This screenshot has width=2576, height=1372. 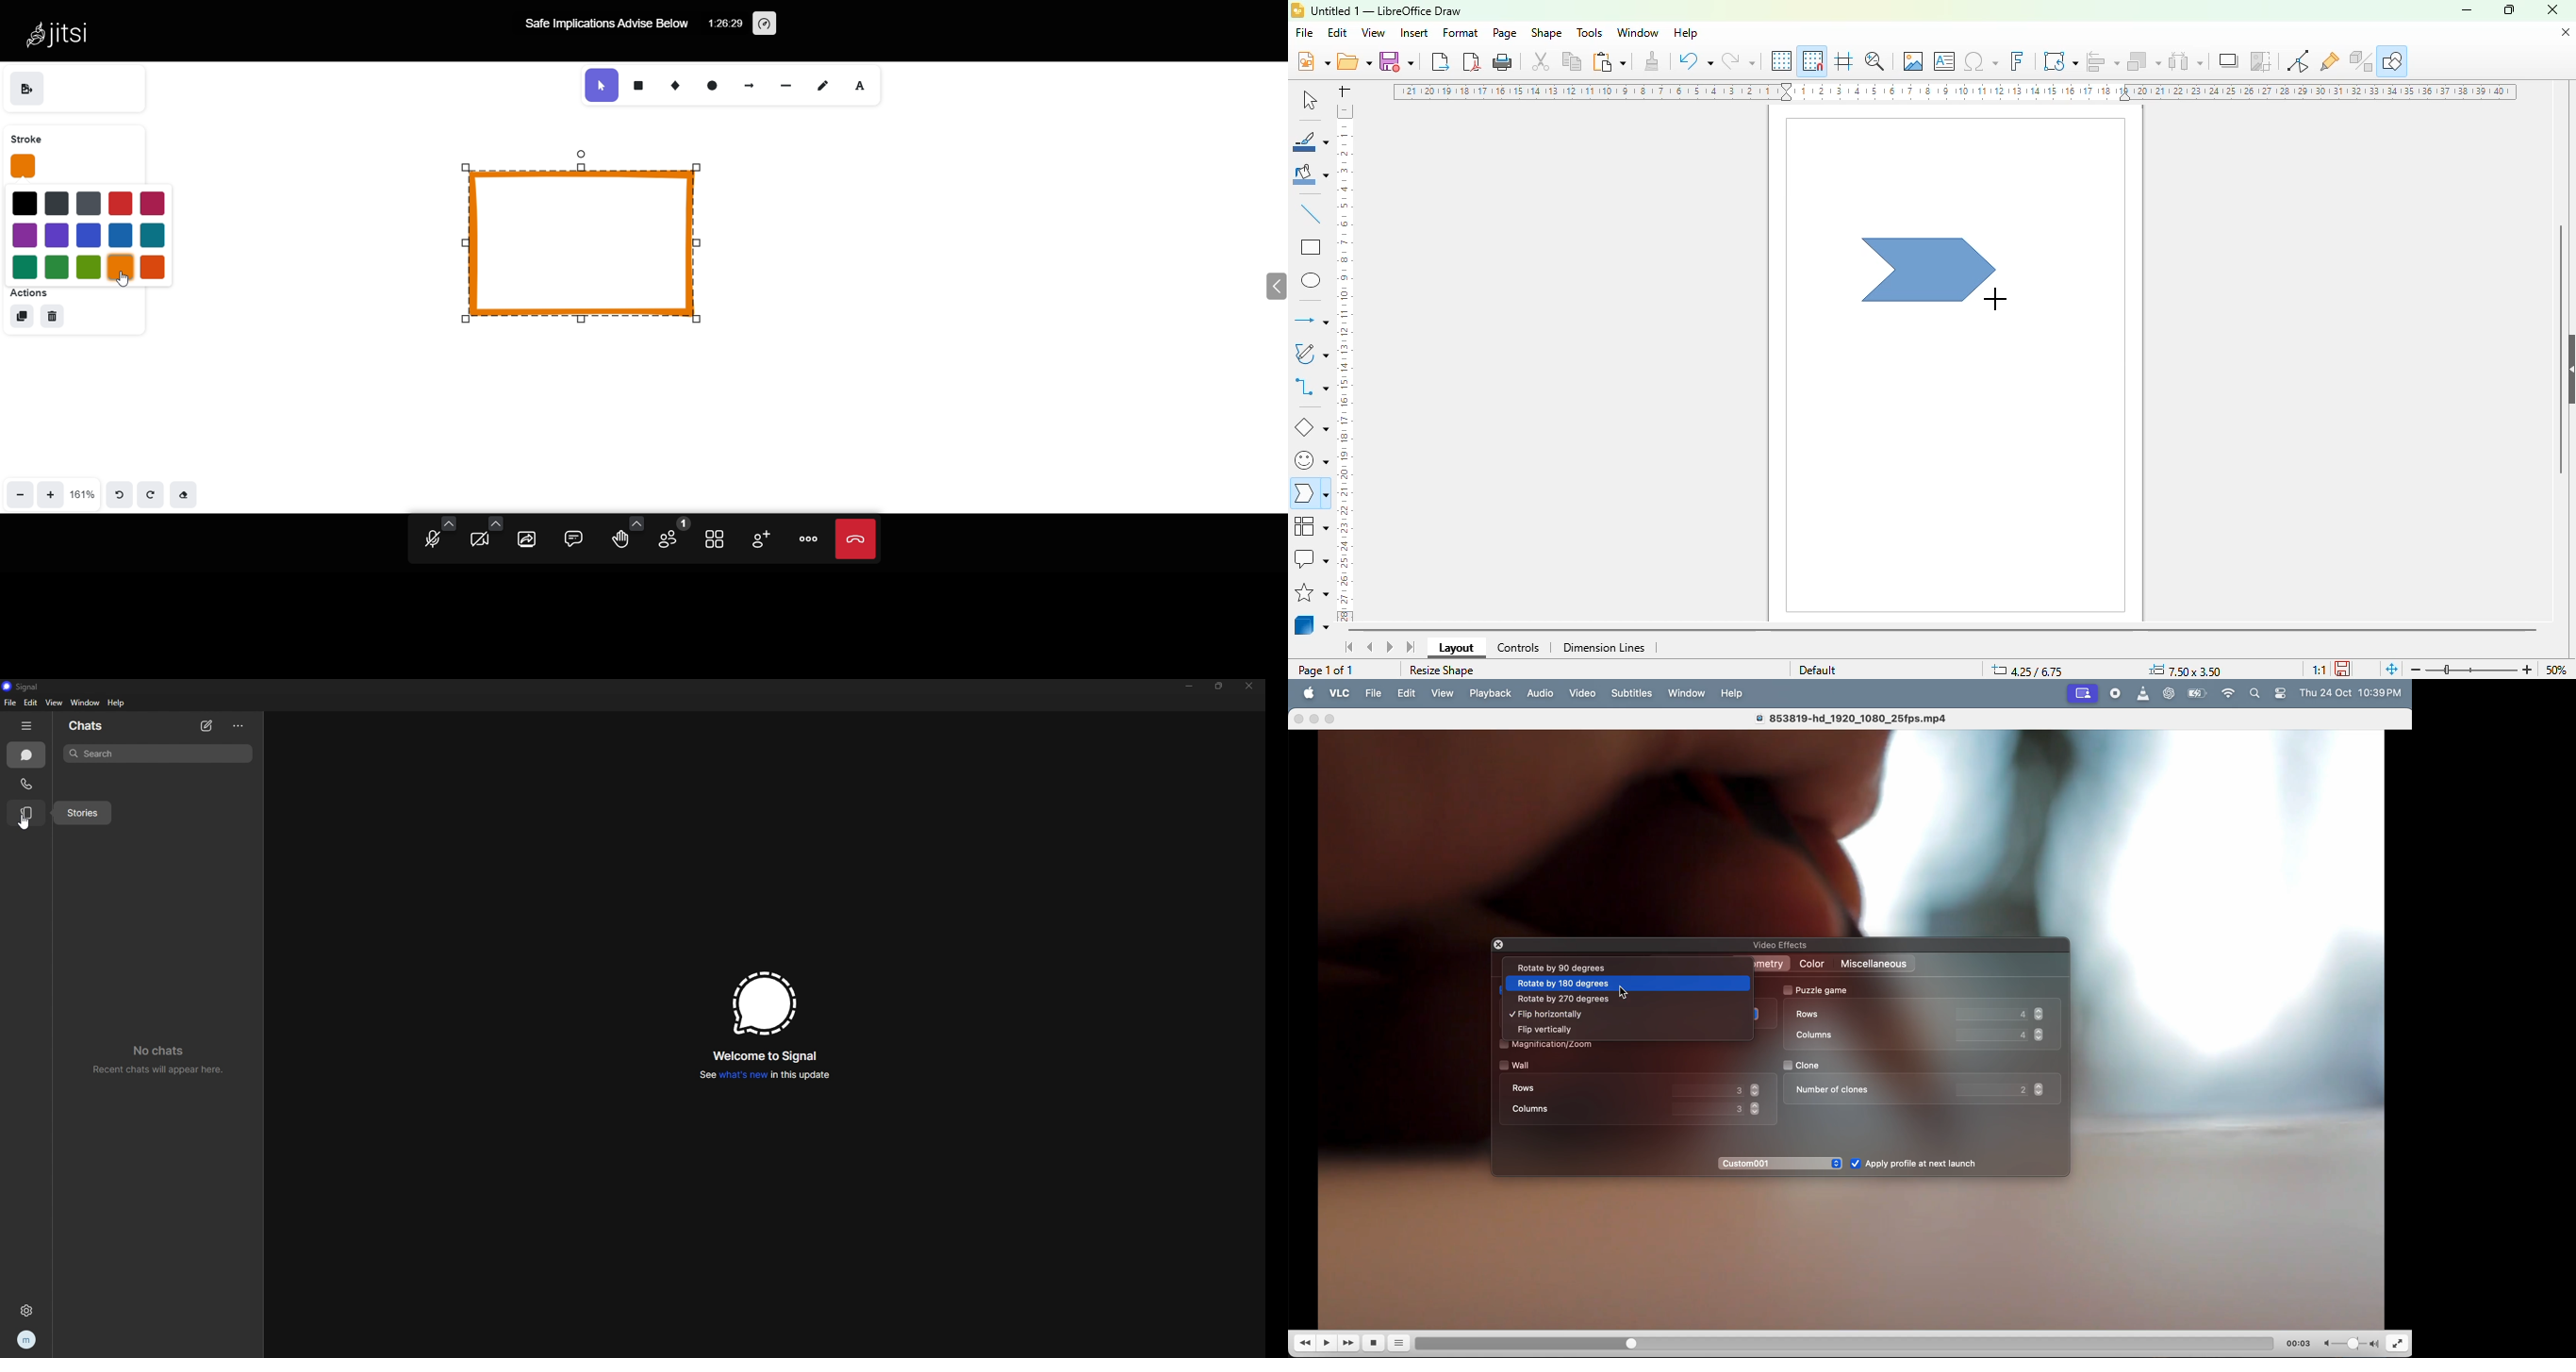 What do you see at coordinates (637, 82) in the screenshot?
I see `rectangle` at bounding box center [637, 82].